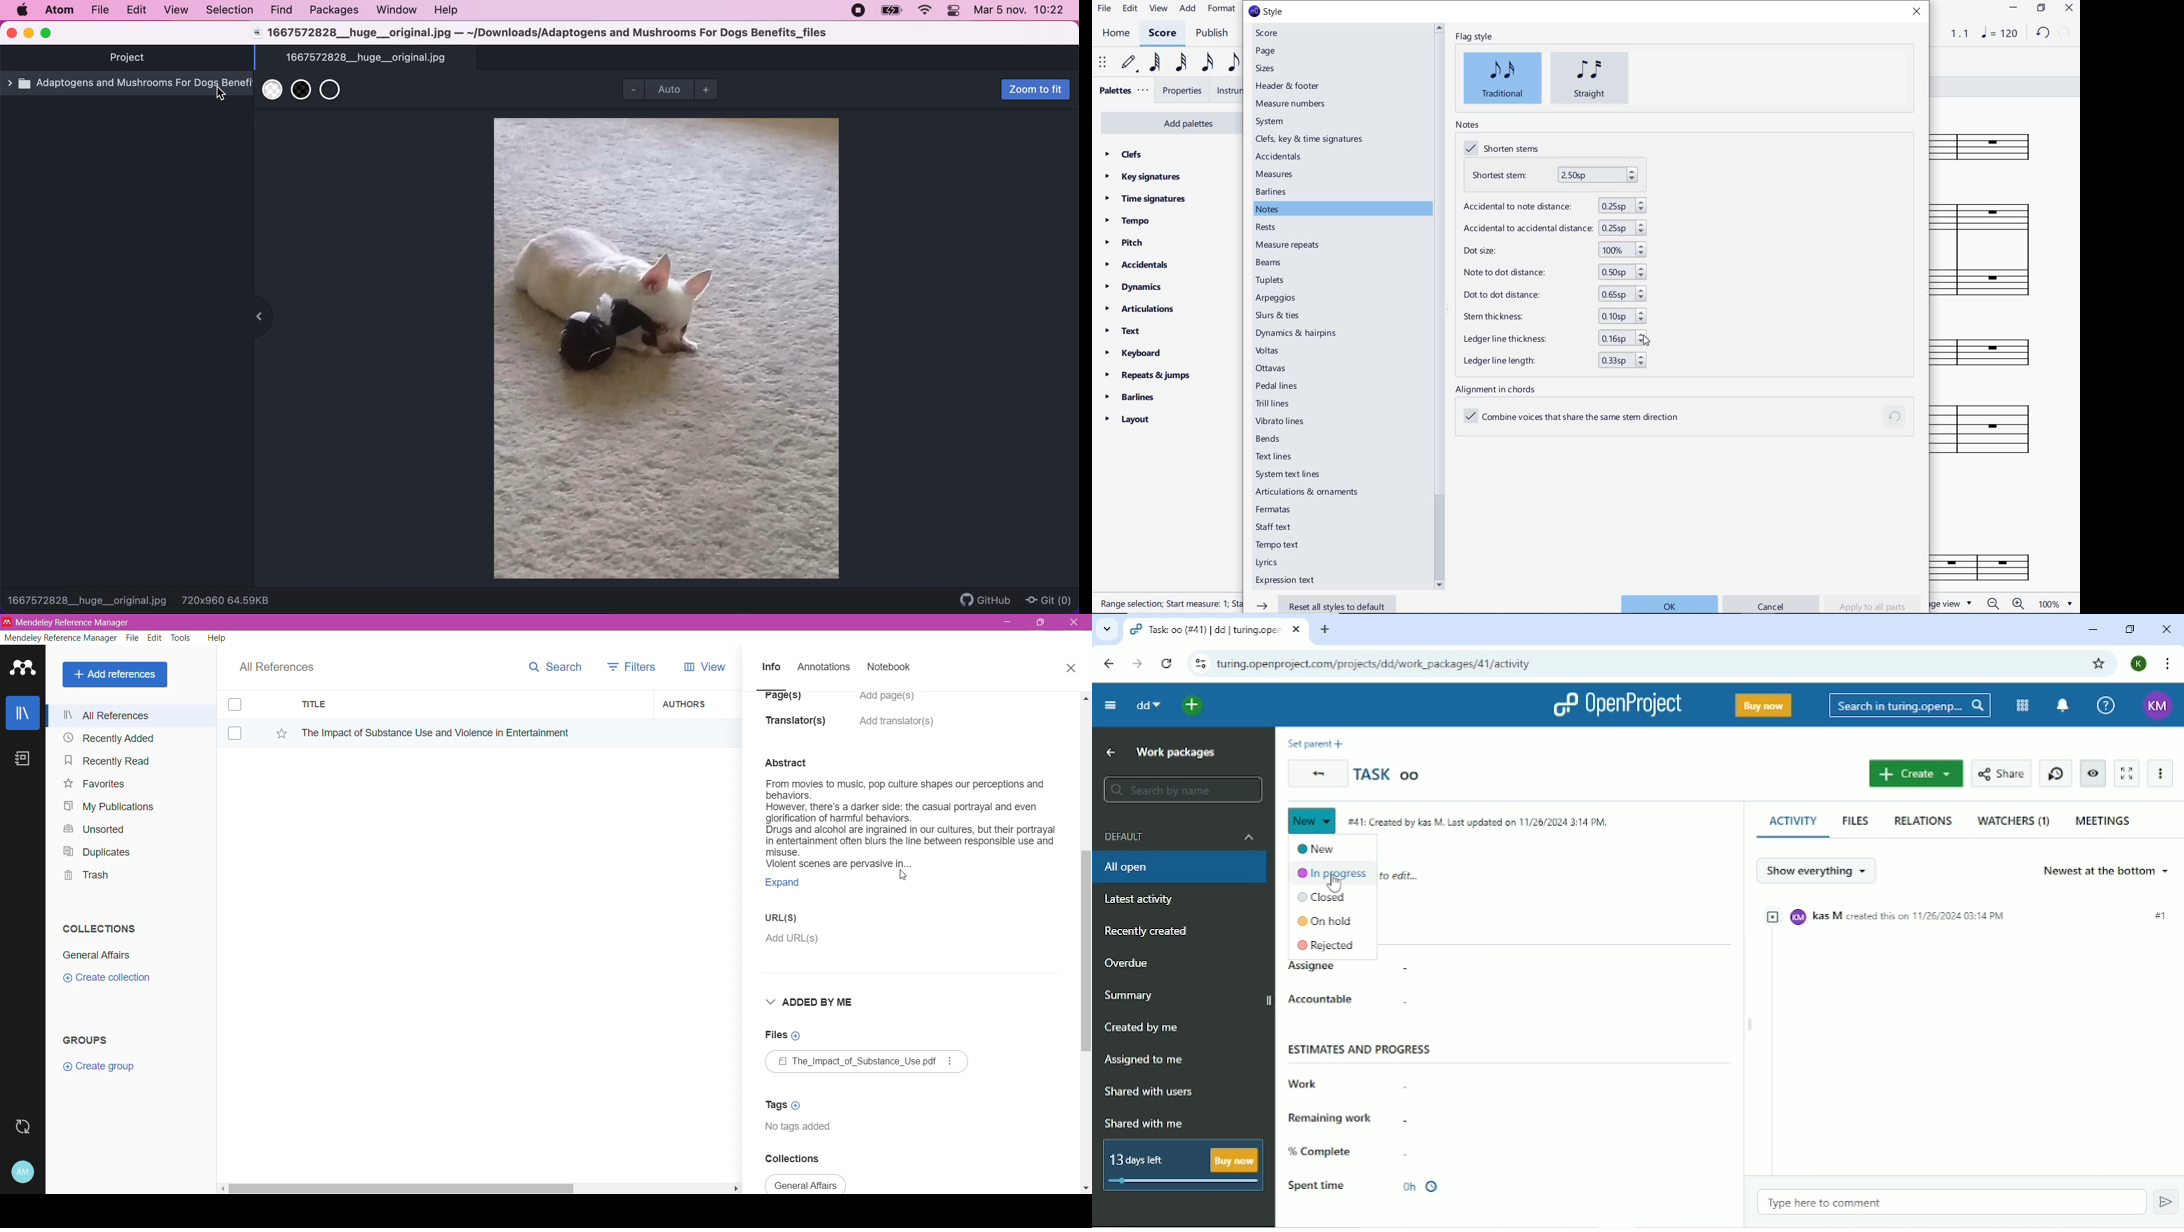  Describe the element at coordinates (892, 702) in the screenshot. I see `Click to Add Pages` at that location.